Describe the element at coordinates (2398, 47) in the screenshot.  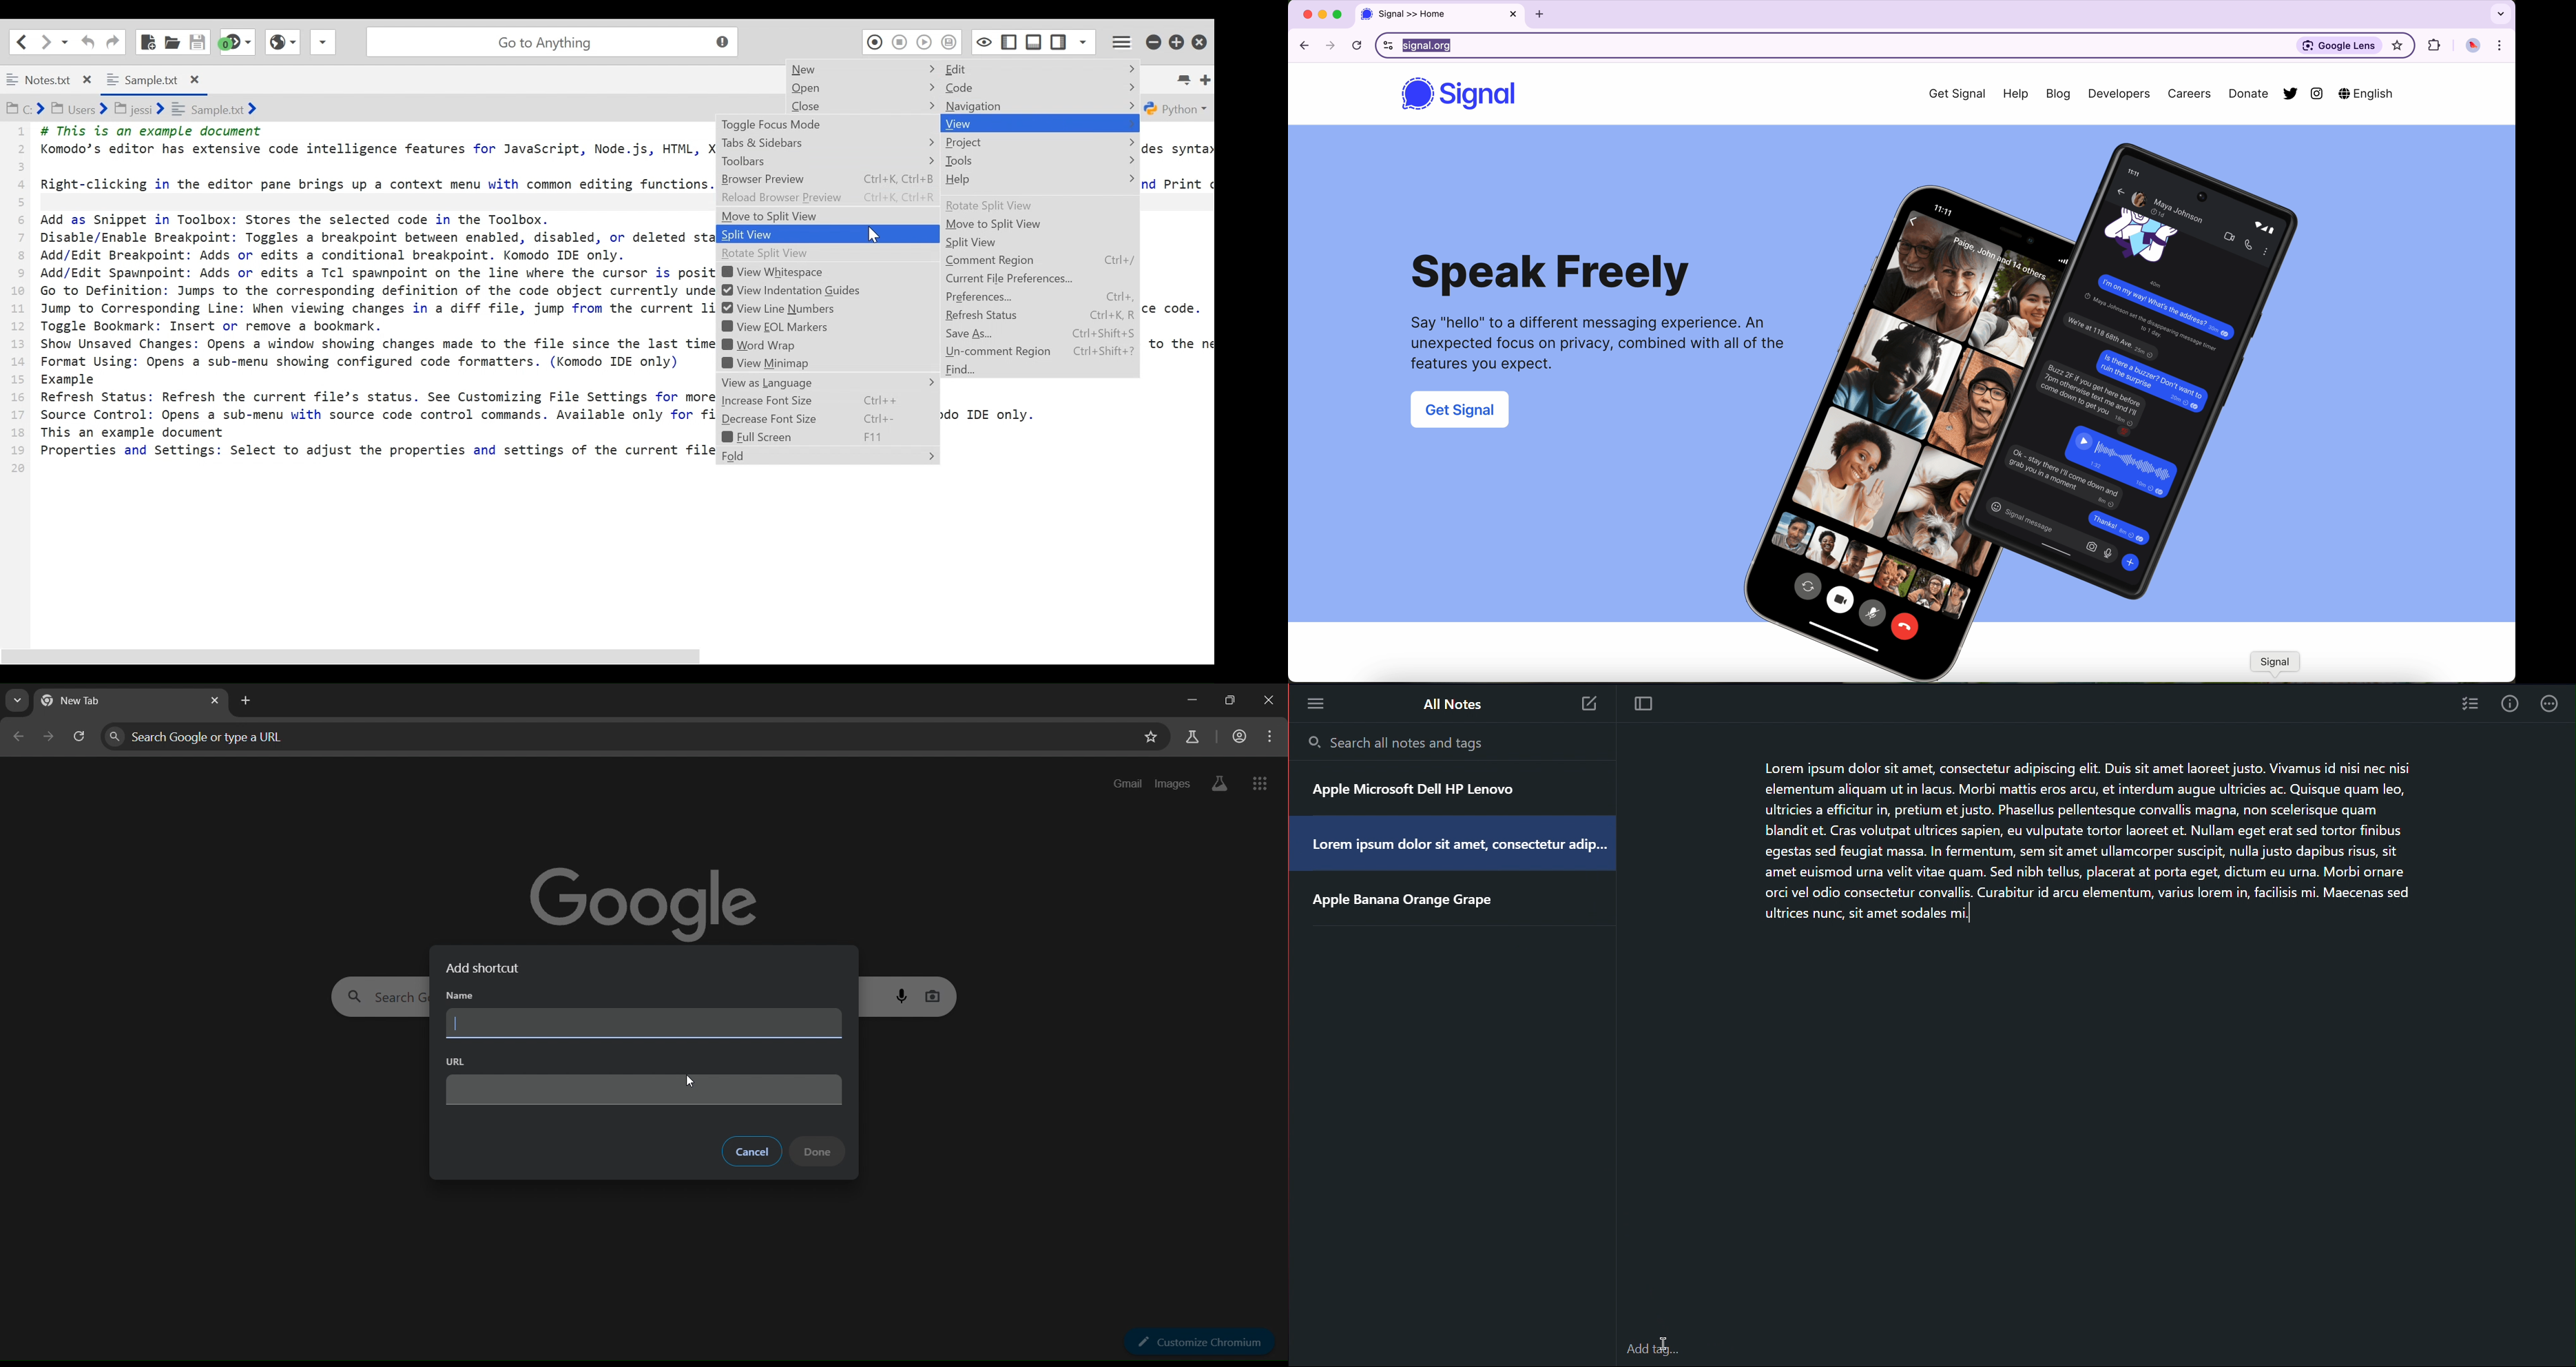
I see `highlight` at that location.